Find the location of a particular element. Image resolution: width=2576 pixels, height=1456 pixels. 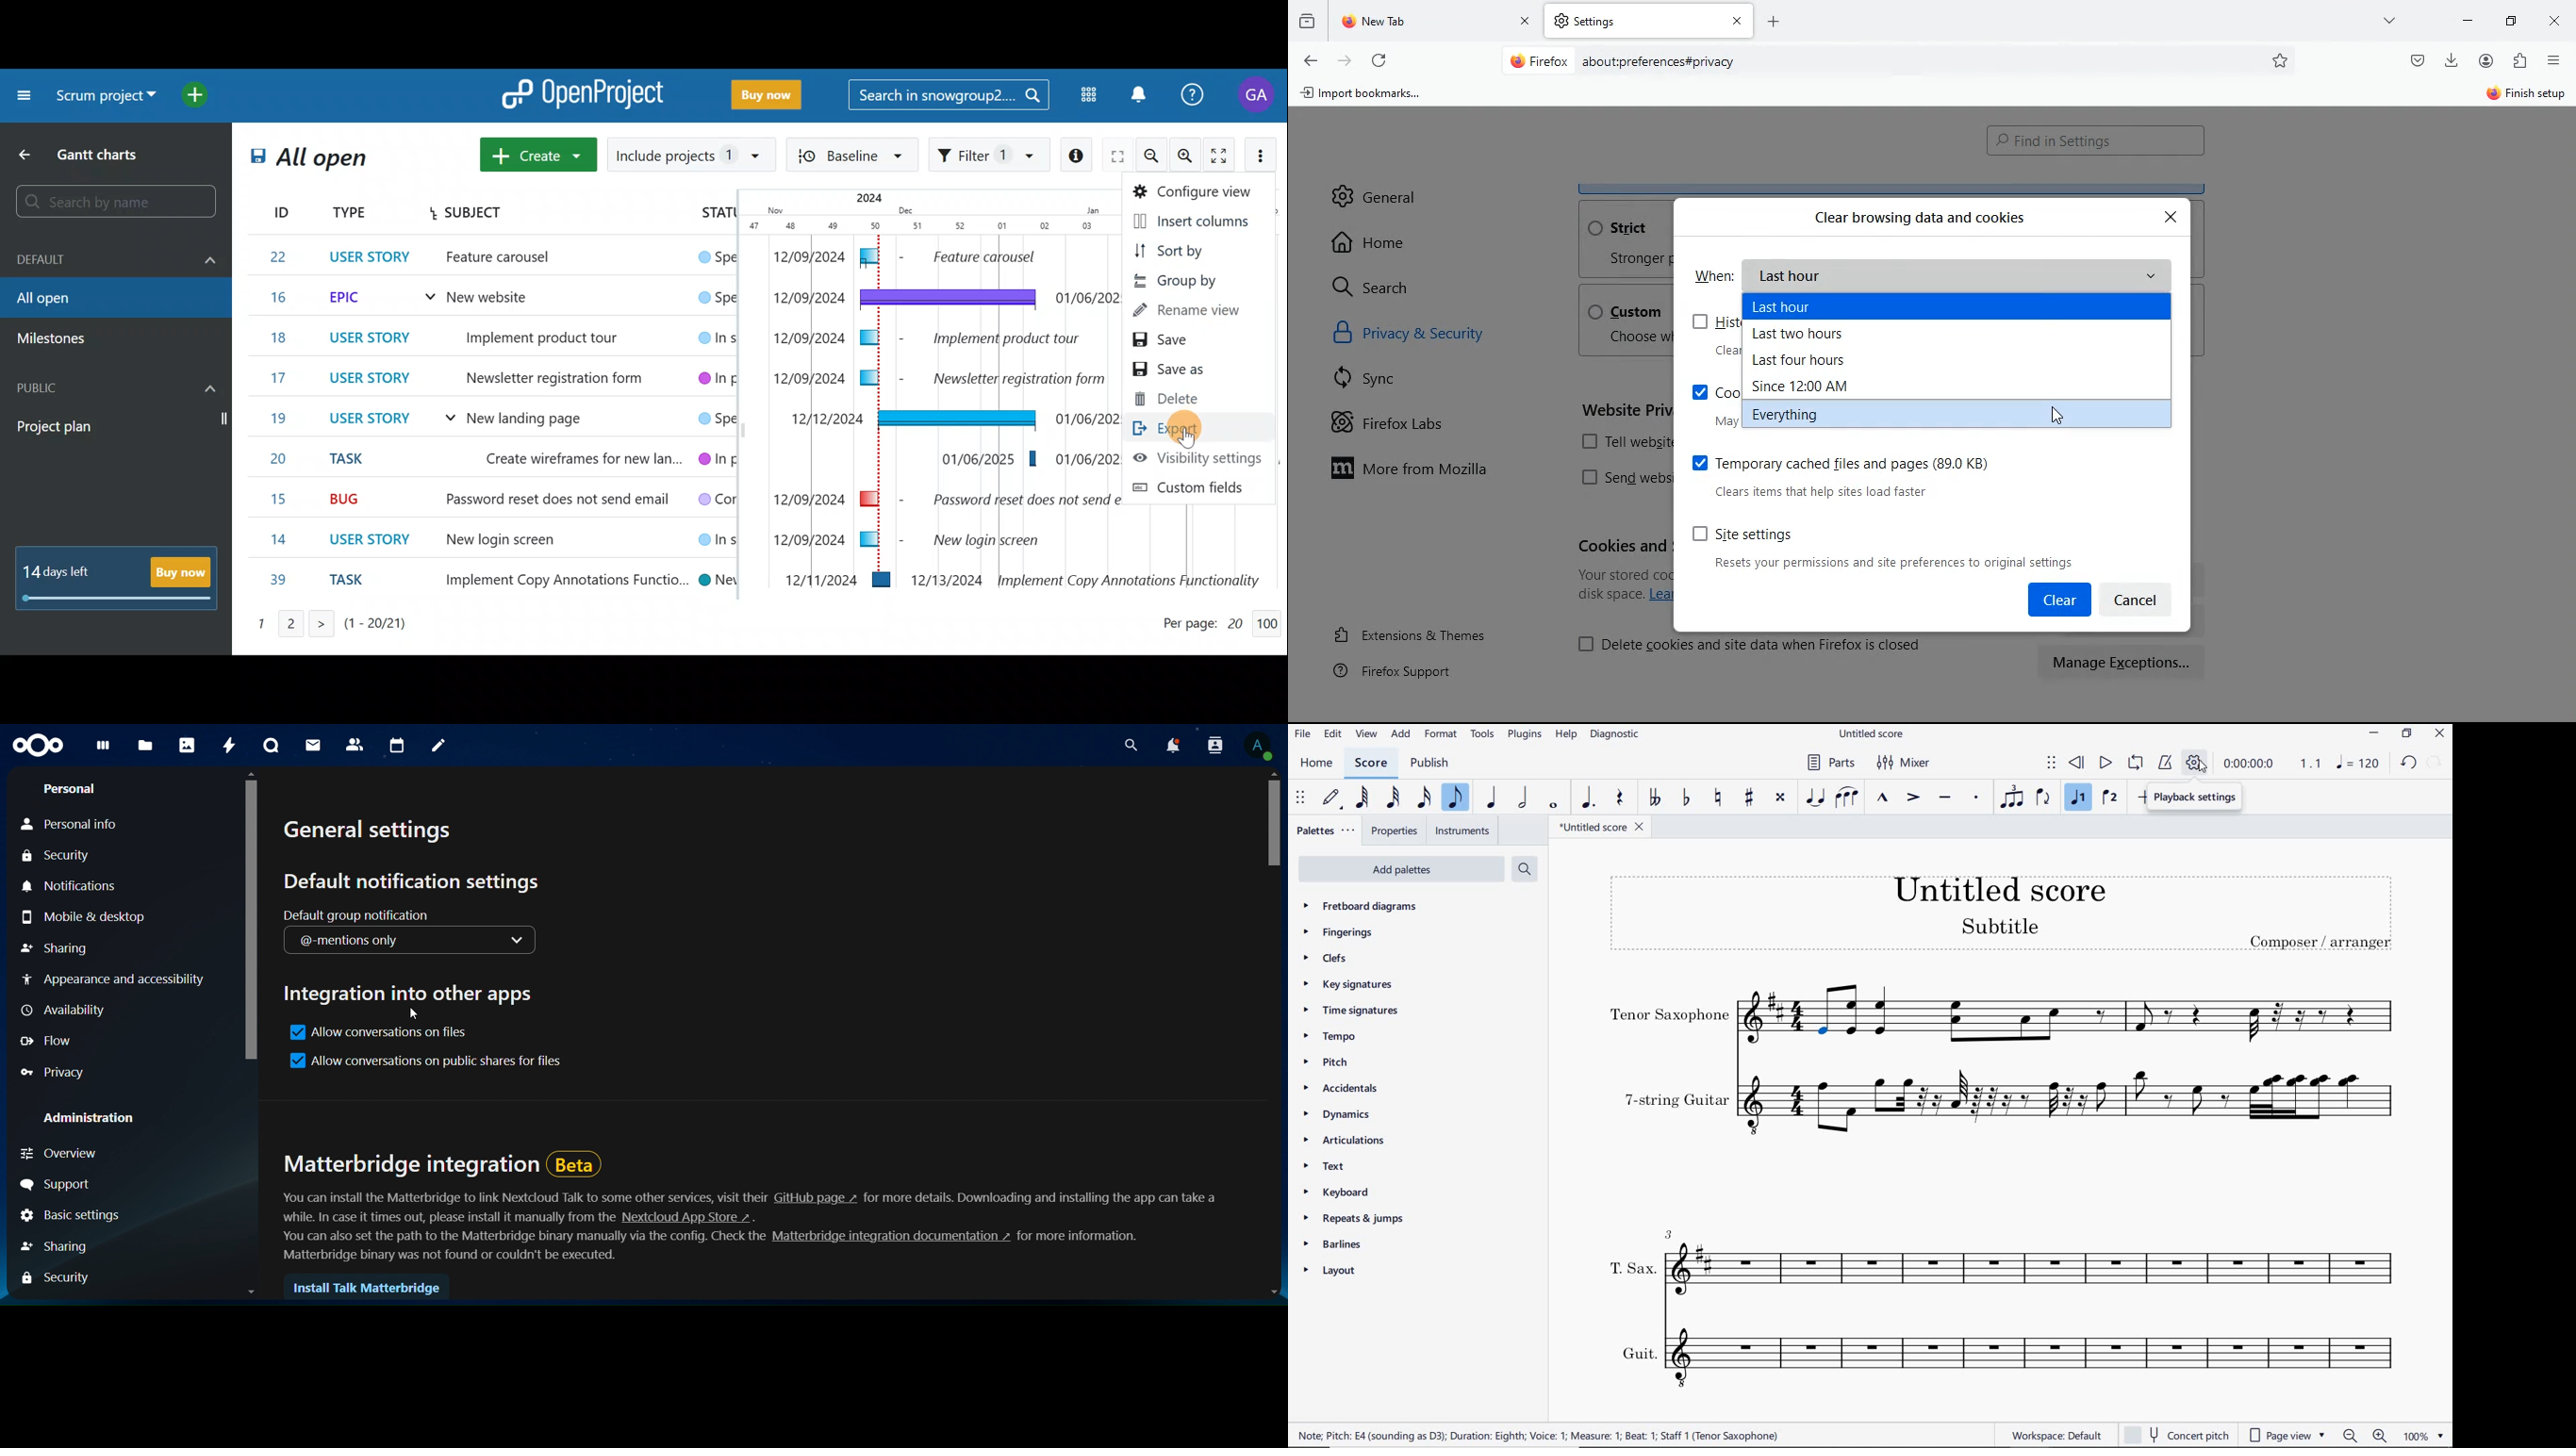

view profile is located at coordinates (1260, 744).